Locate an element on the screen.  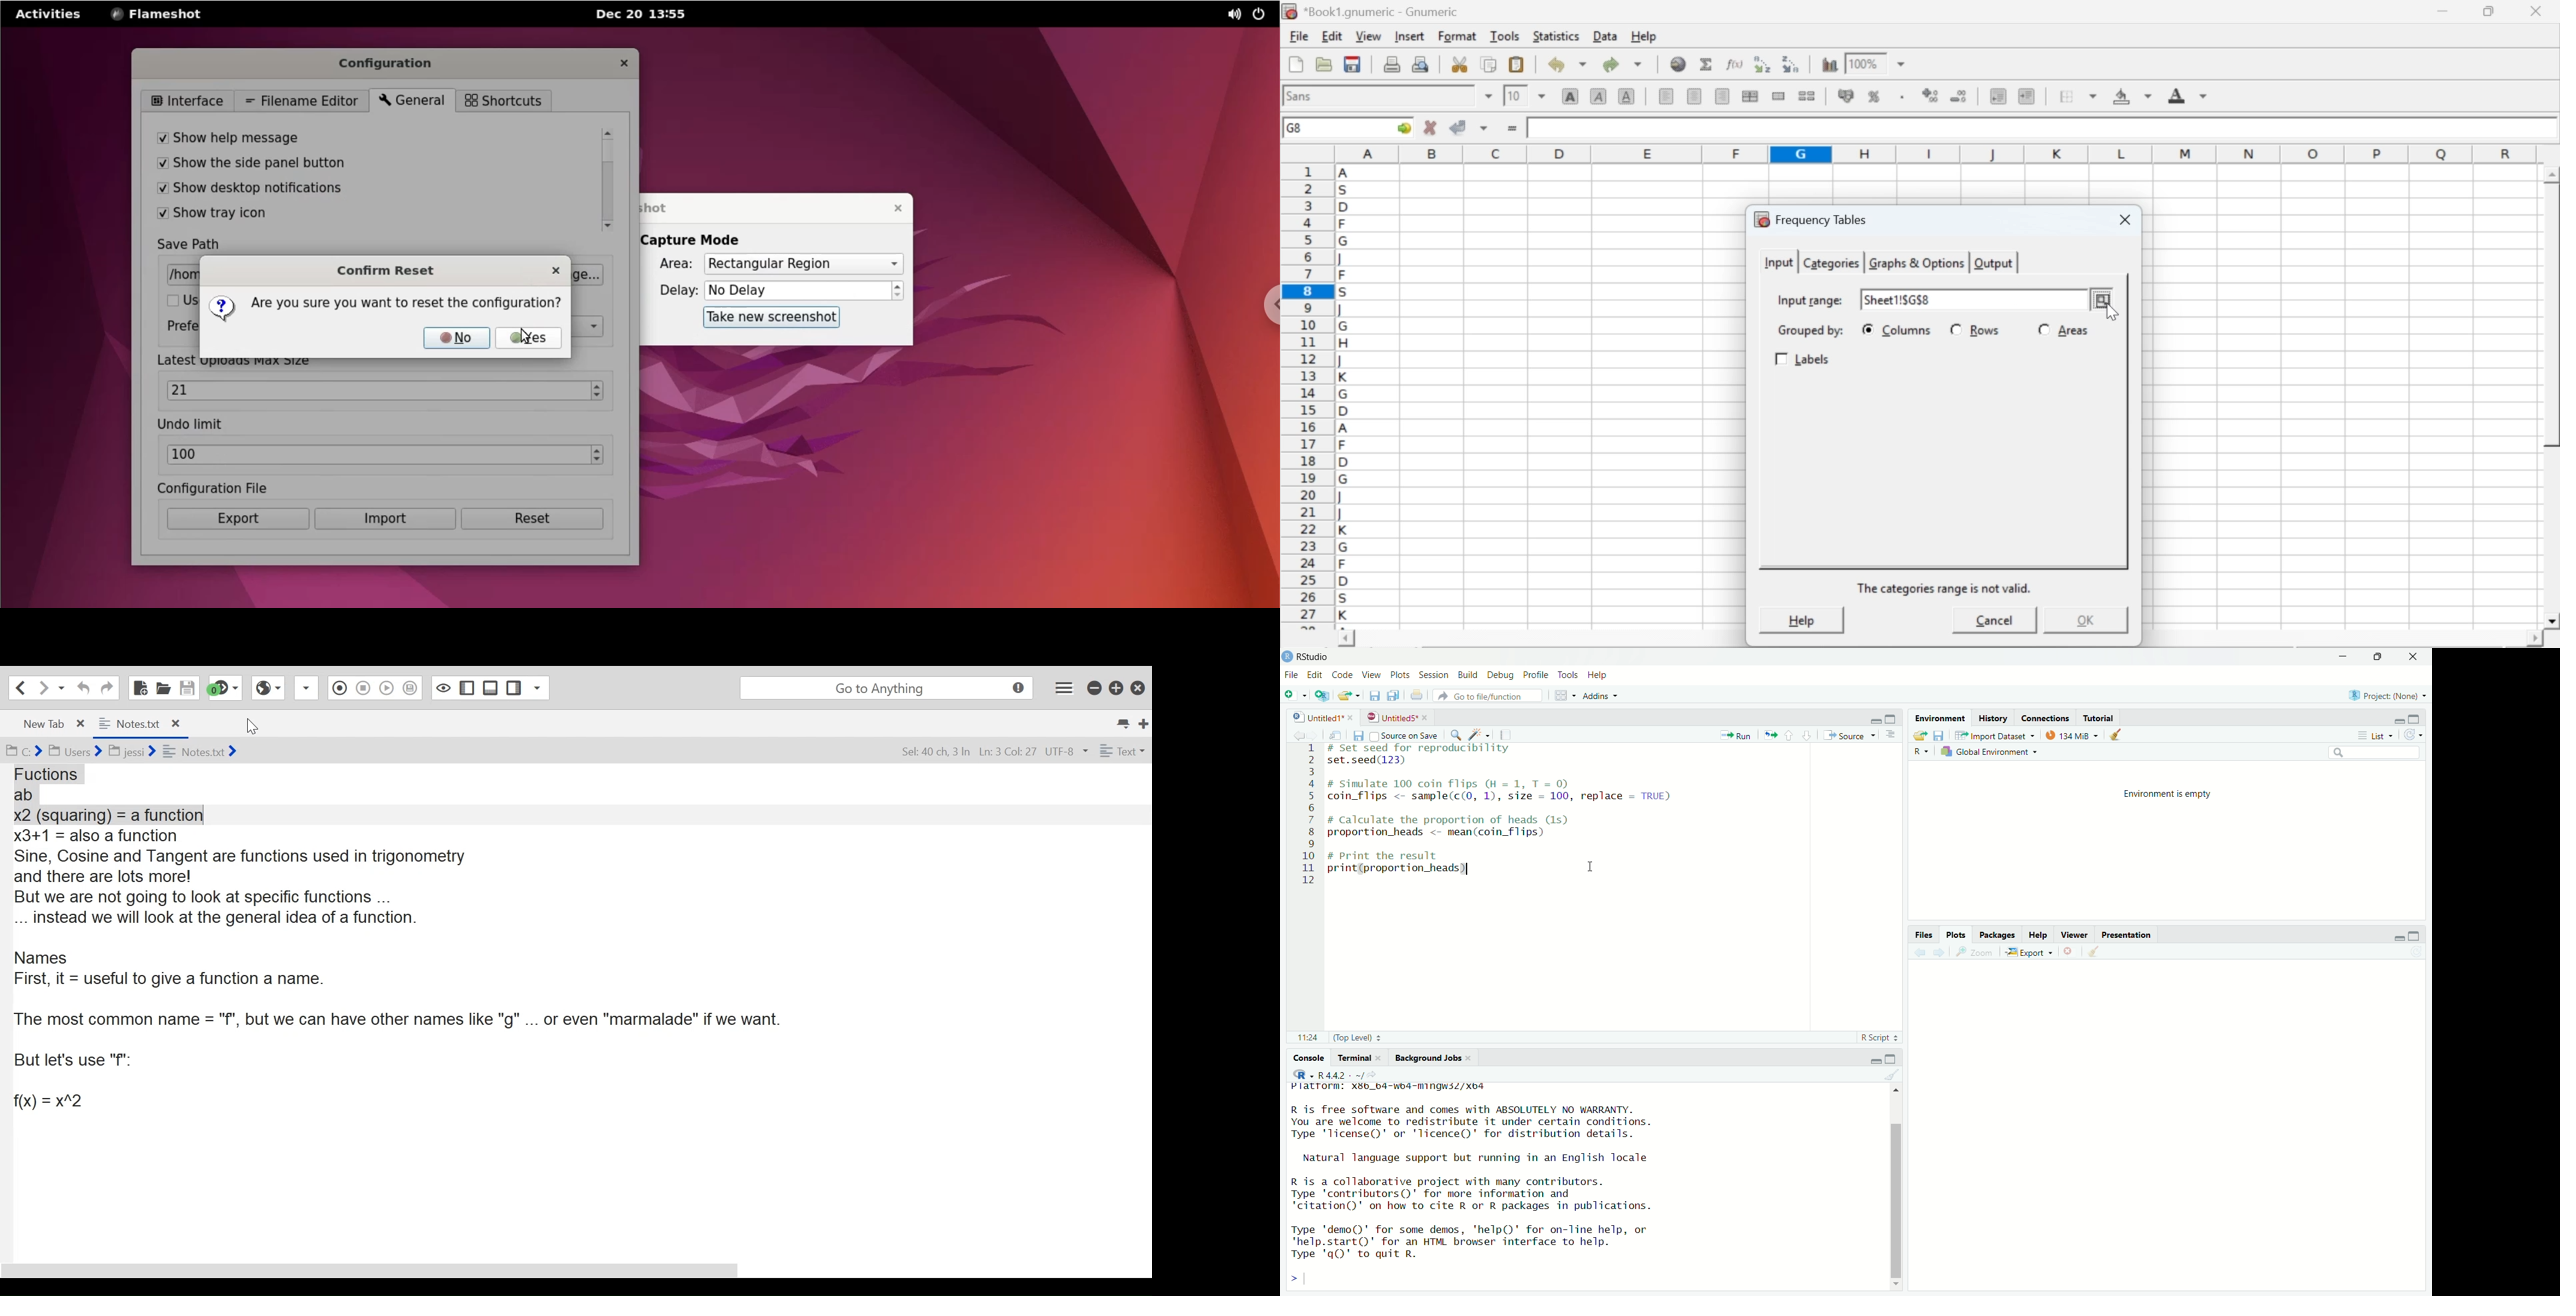
cut is located at coordinates (1459, 64).